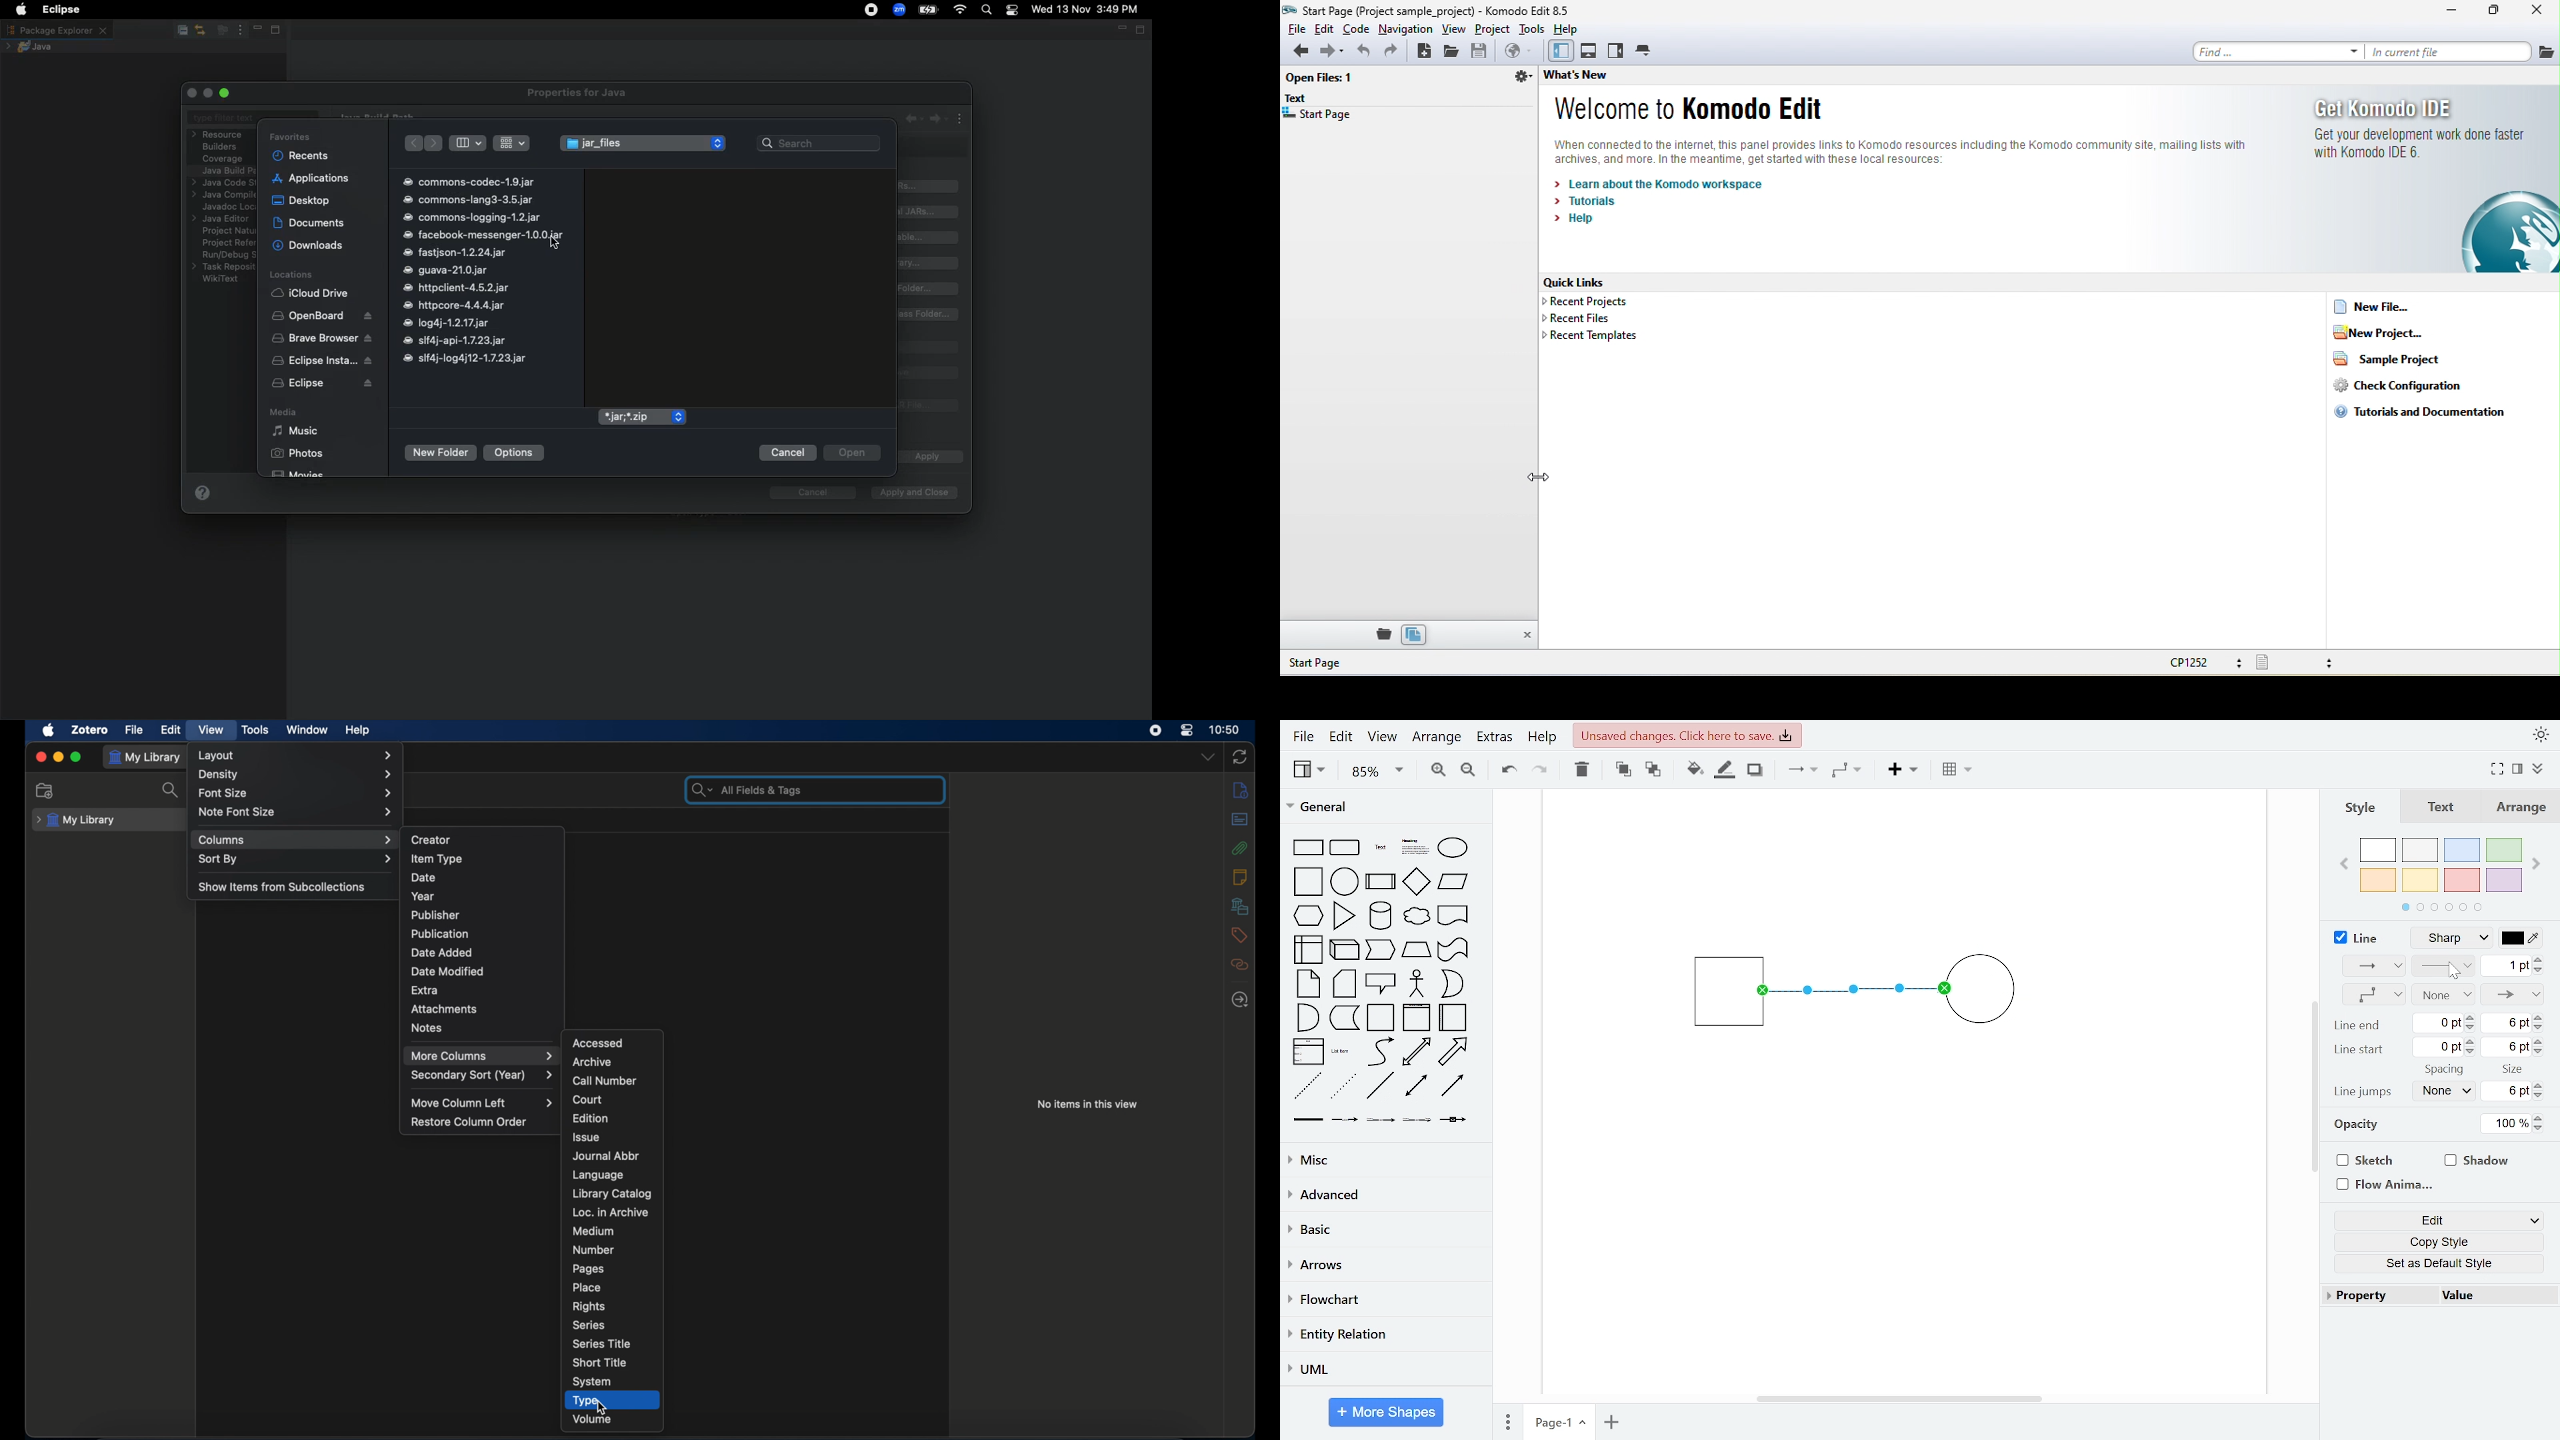 The image size is (2576, 1456). I want to click on flowchart, so click(1382, 1301).